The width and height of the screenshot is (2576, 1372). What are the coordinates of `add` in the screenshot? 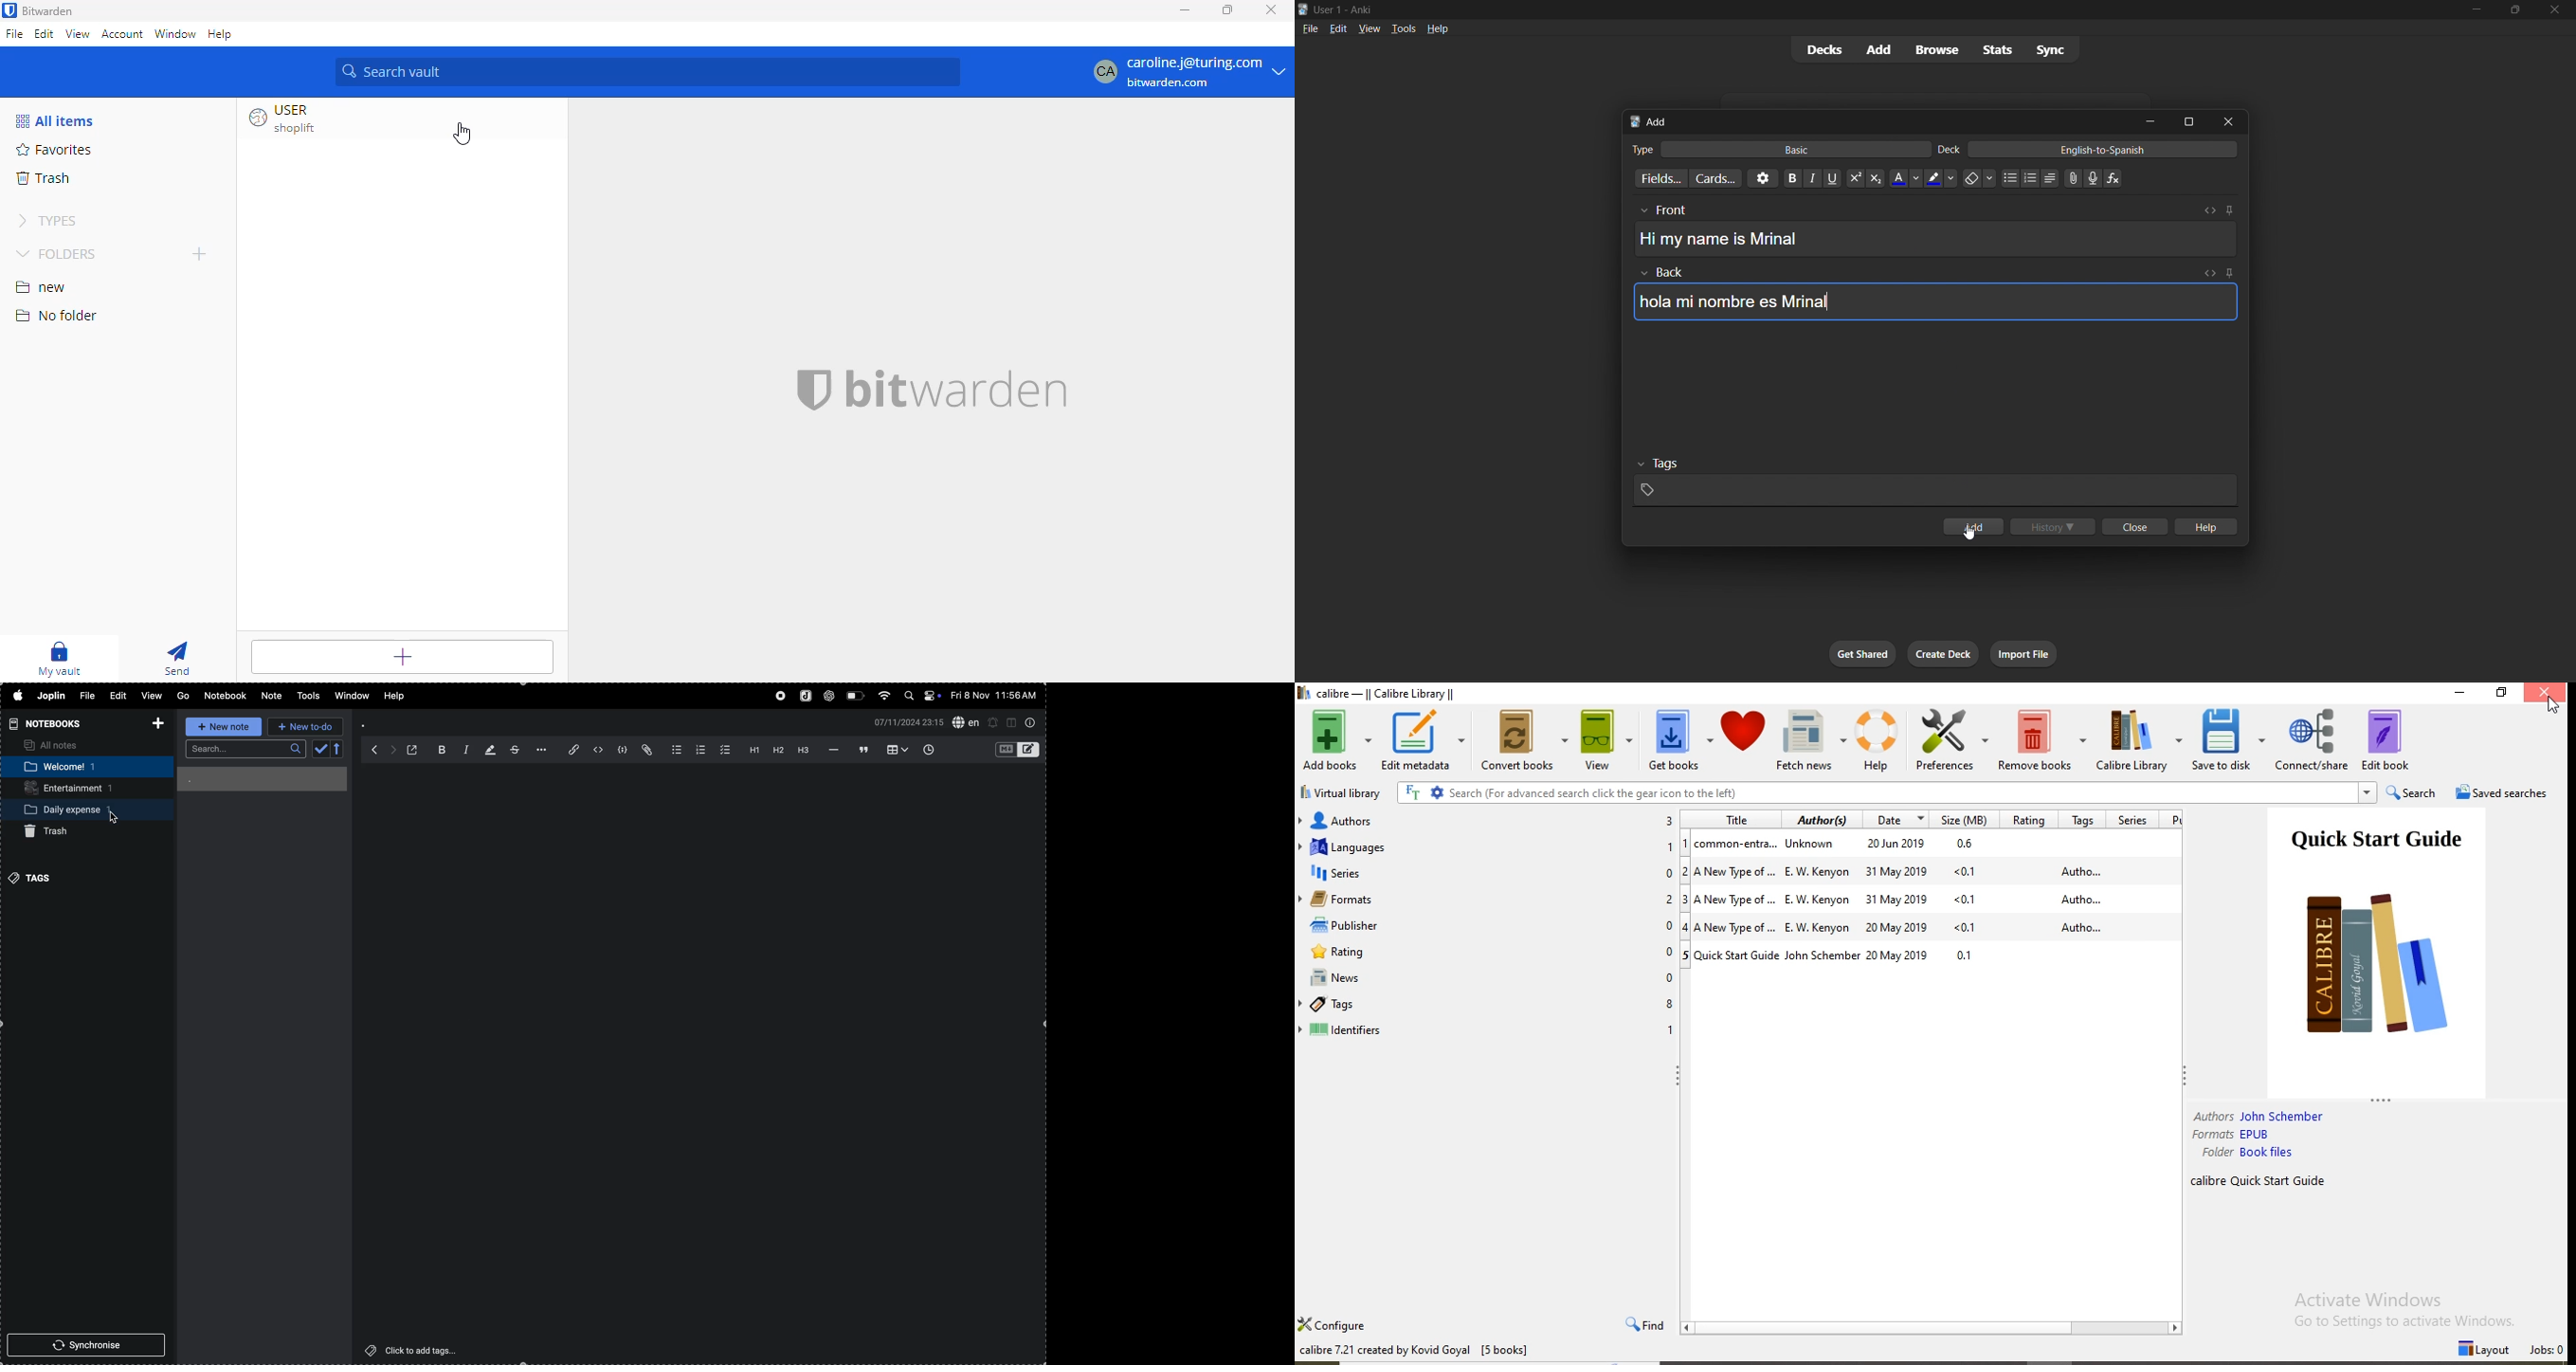 It's located at (1880, 49).